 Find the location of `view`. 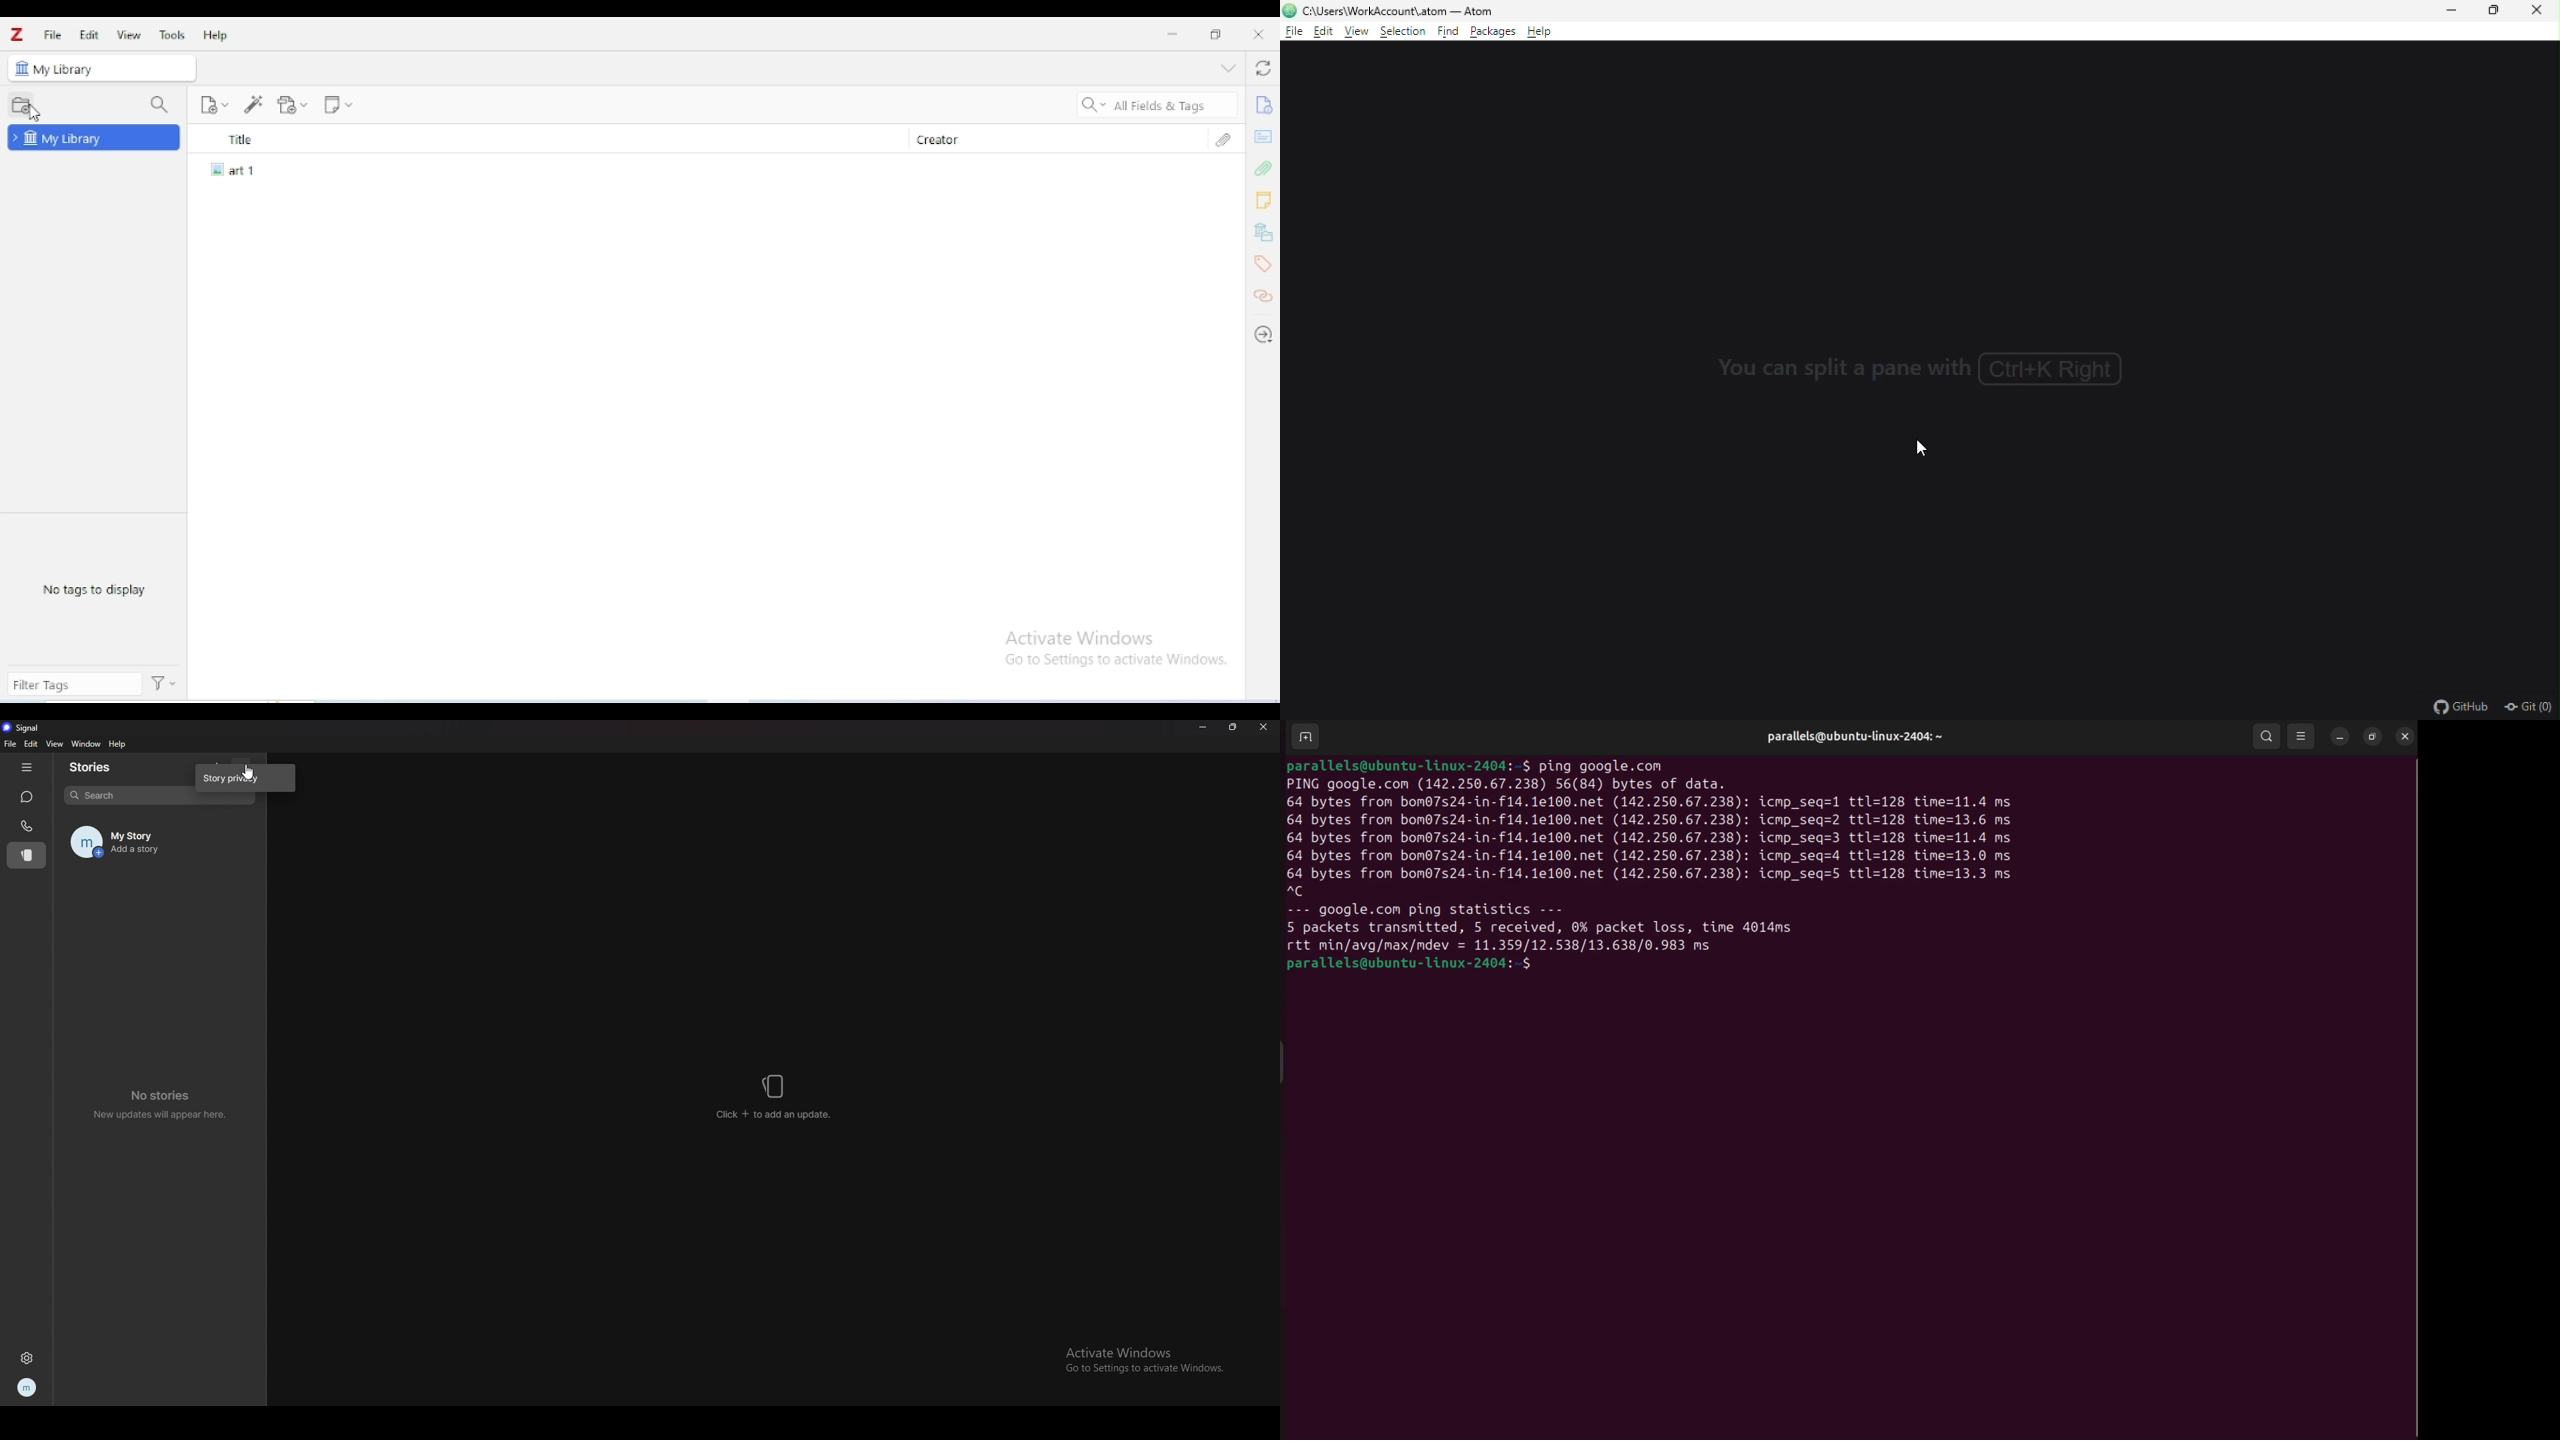

view is located at coordinates (129, 35).